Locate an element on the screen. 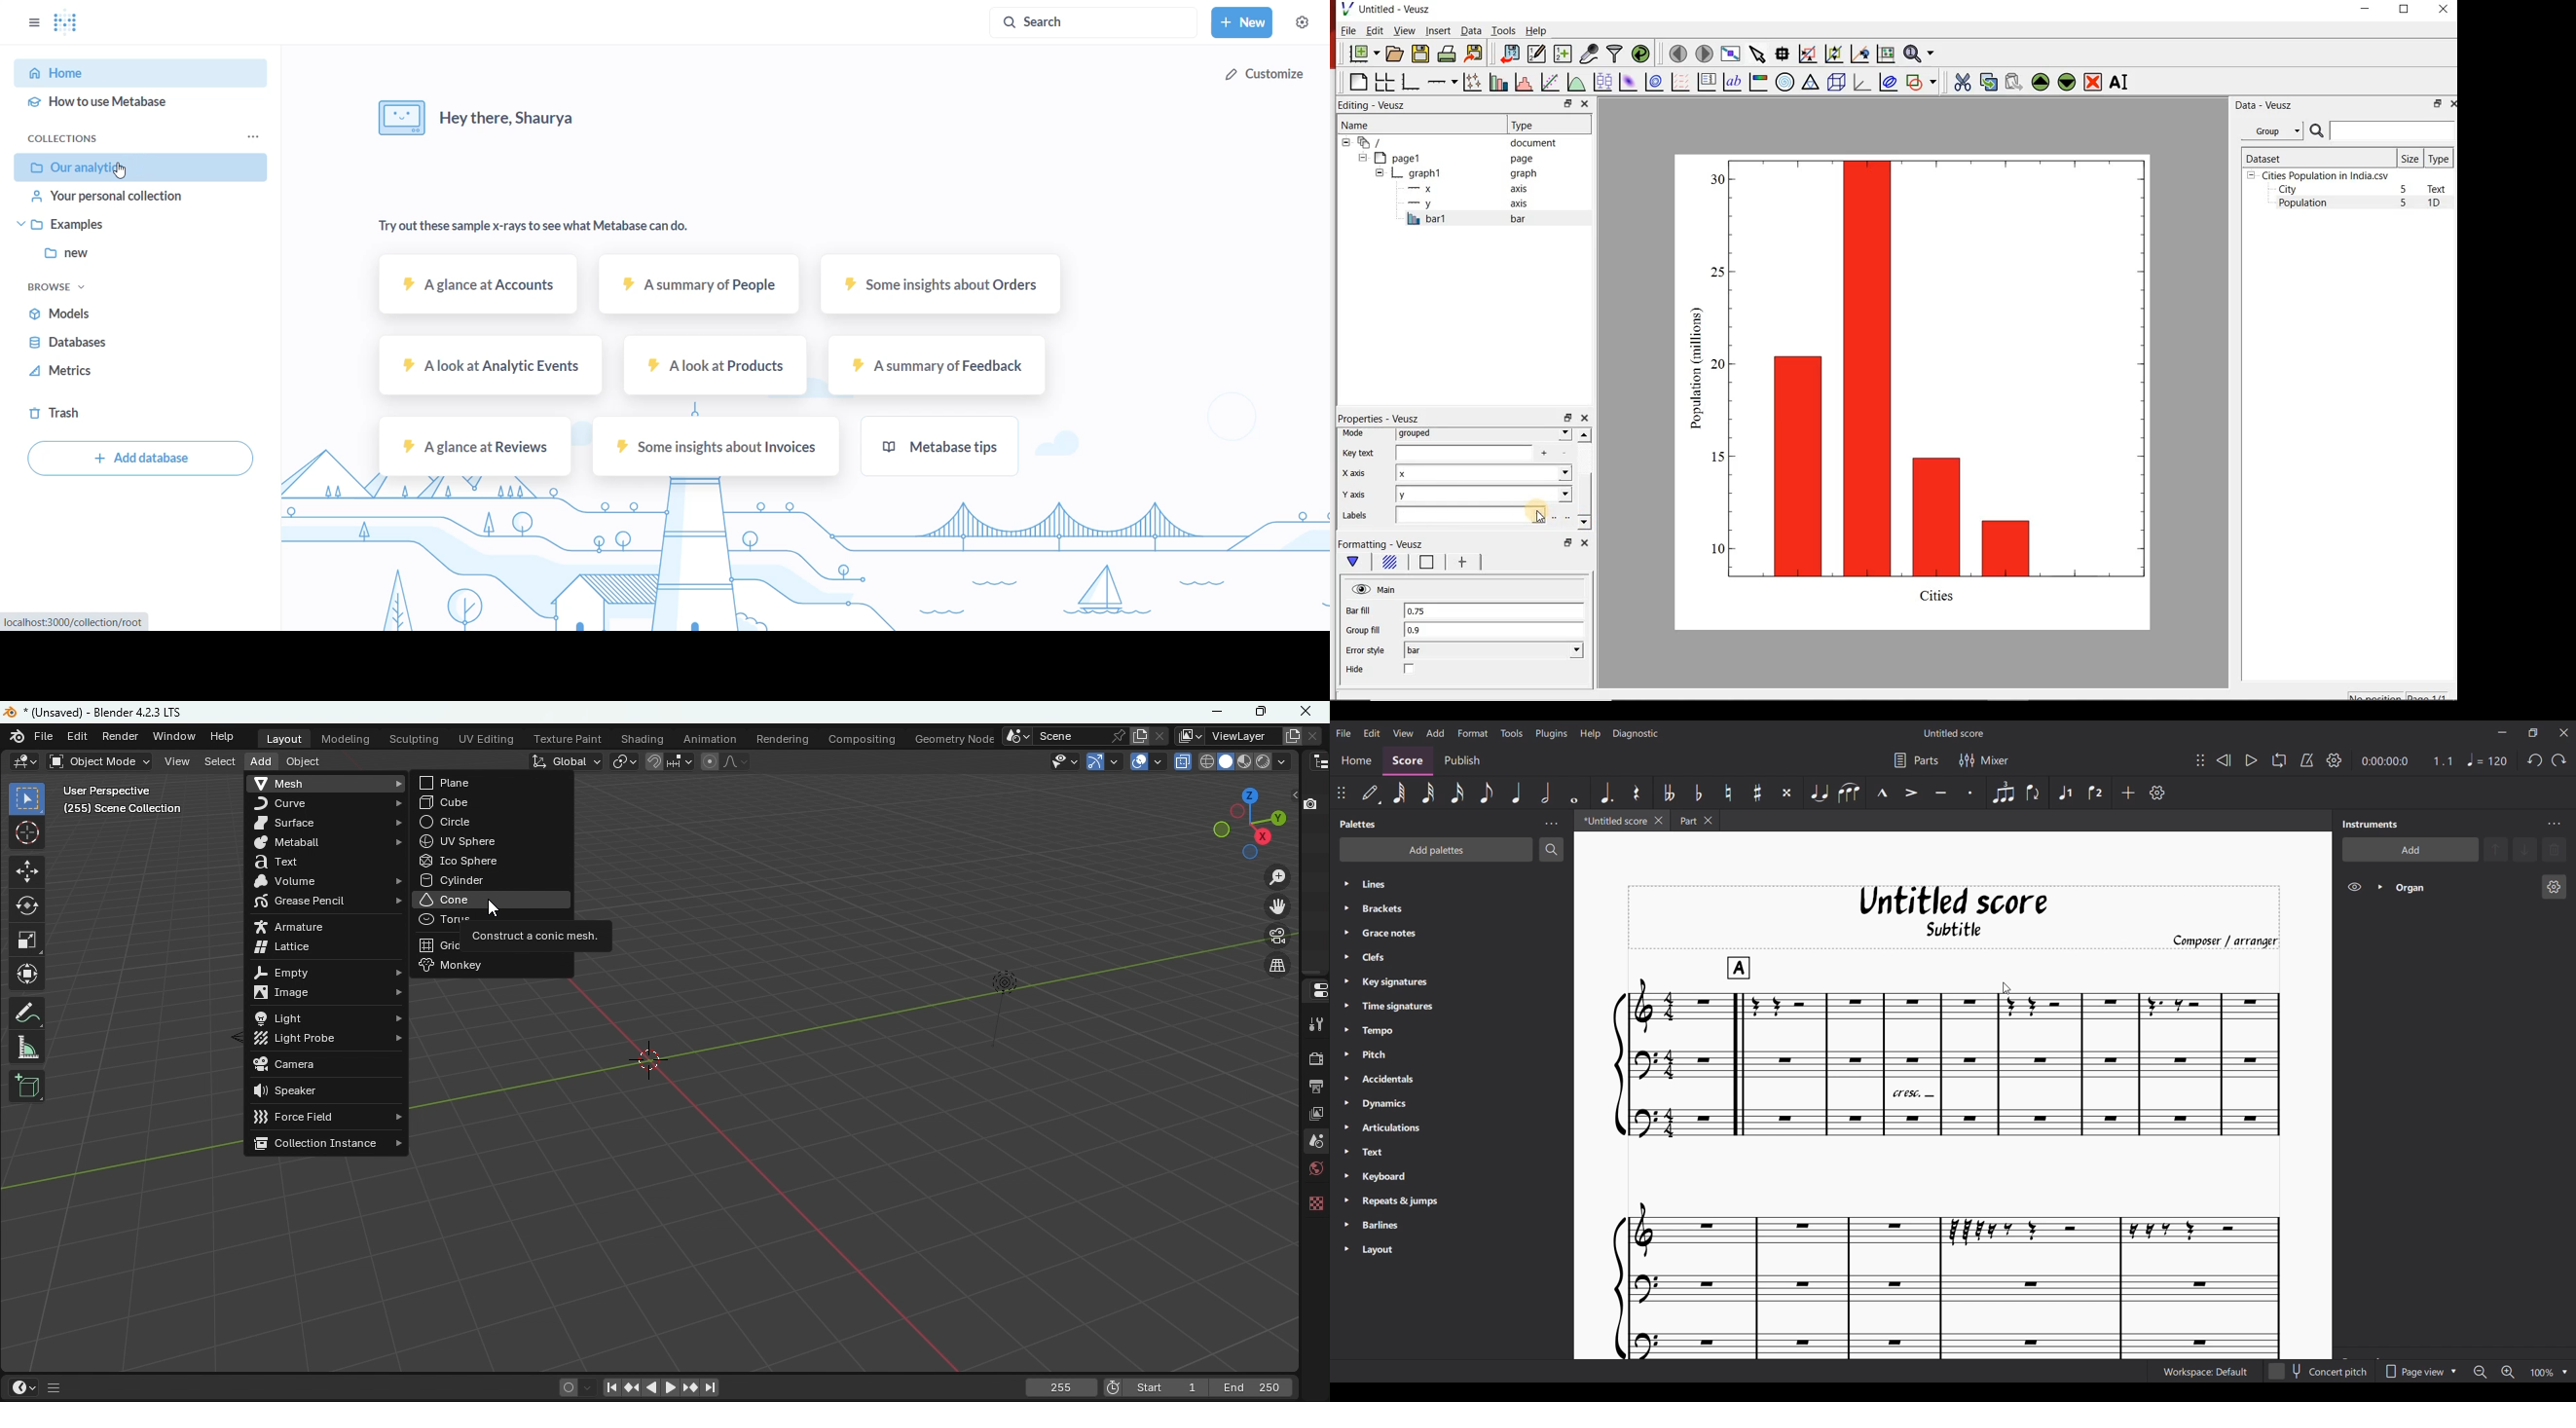 The height and width of the screenshot is (1428, 2576). Main is located at coordinates (1375, 590).